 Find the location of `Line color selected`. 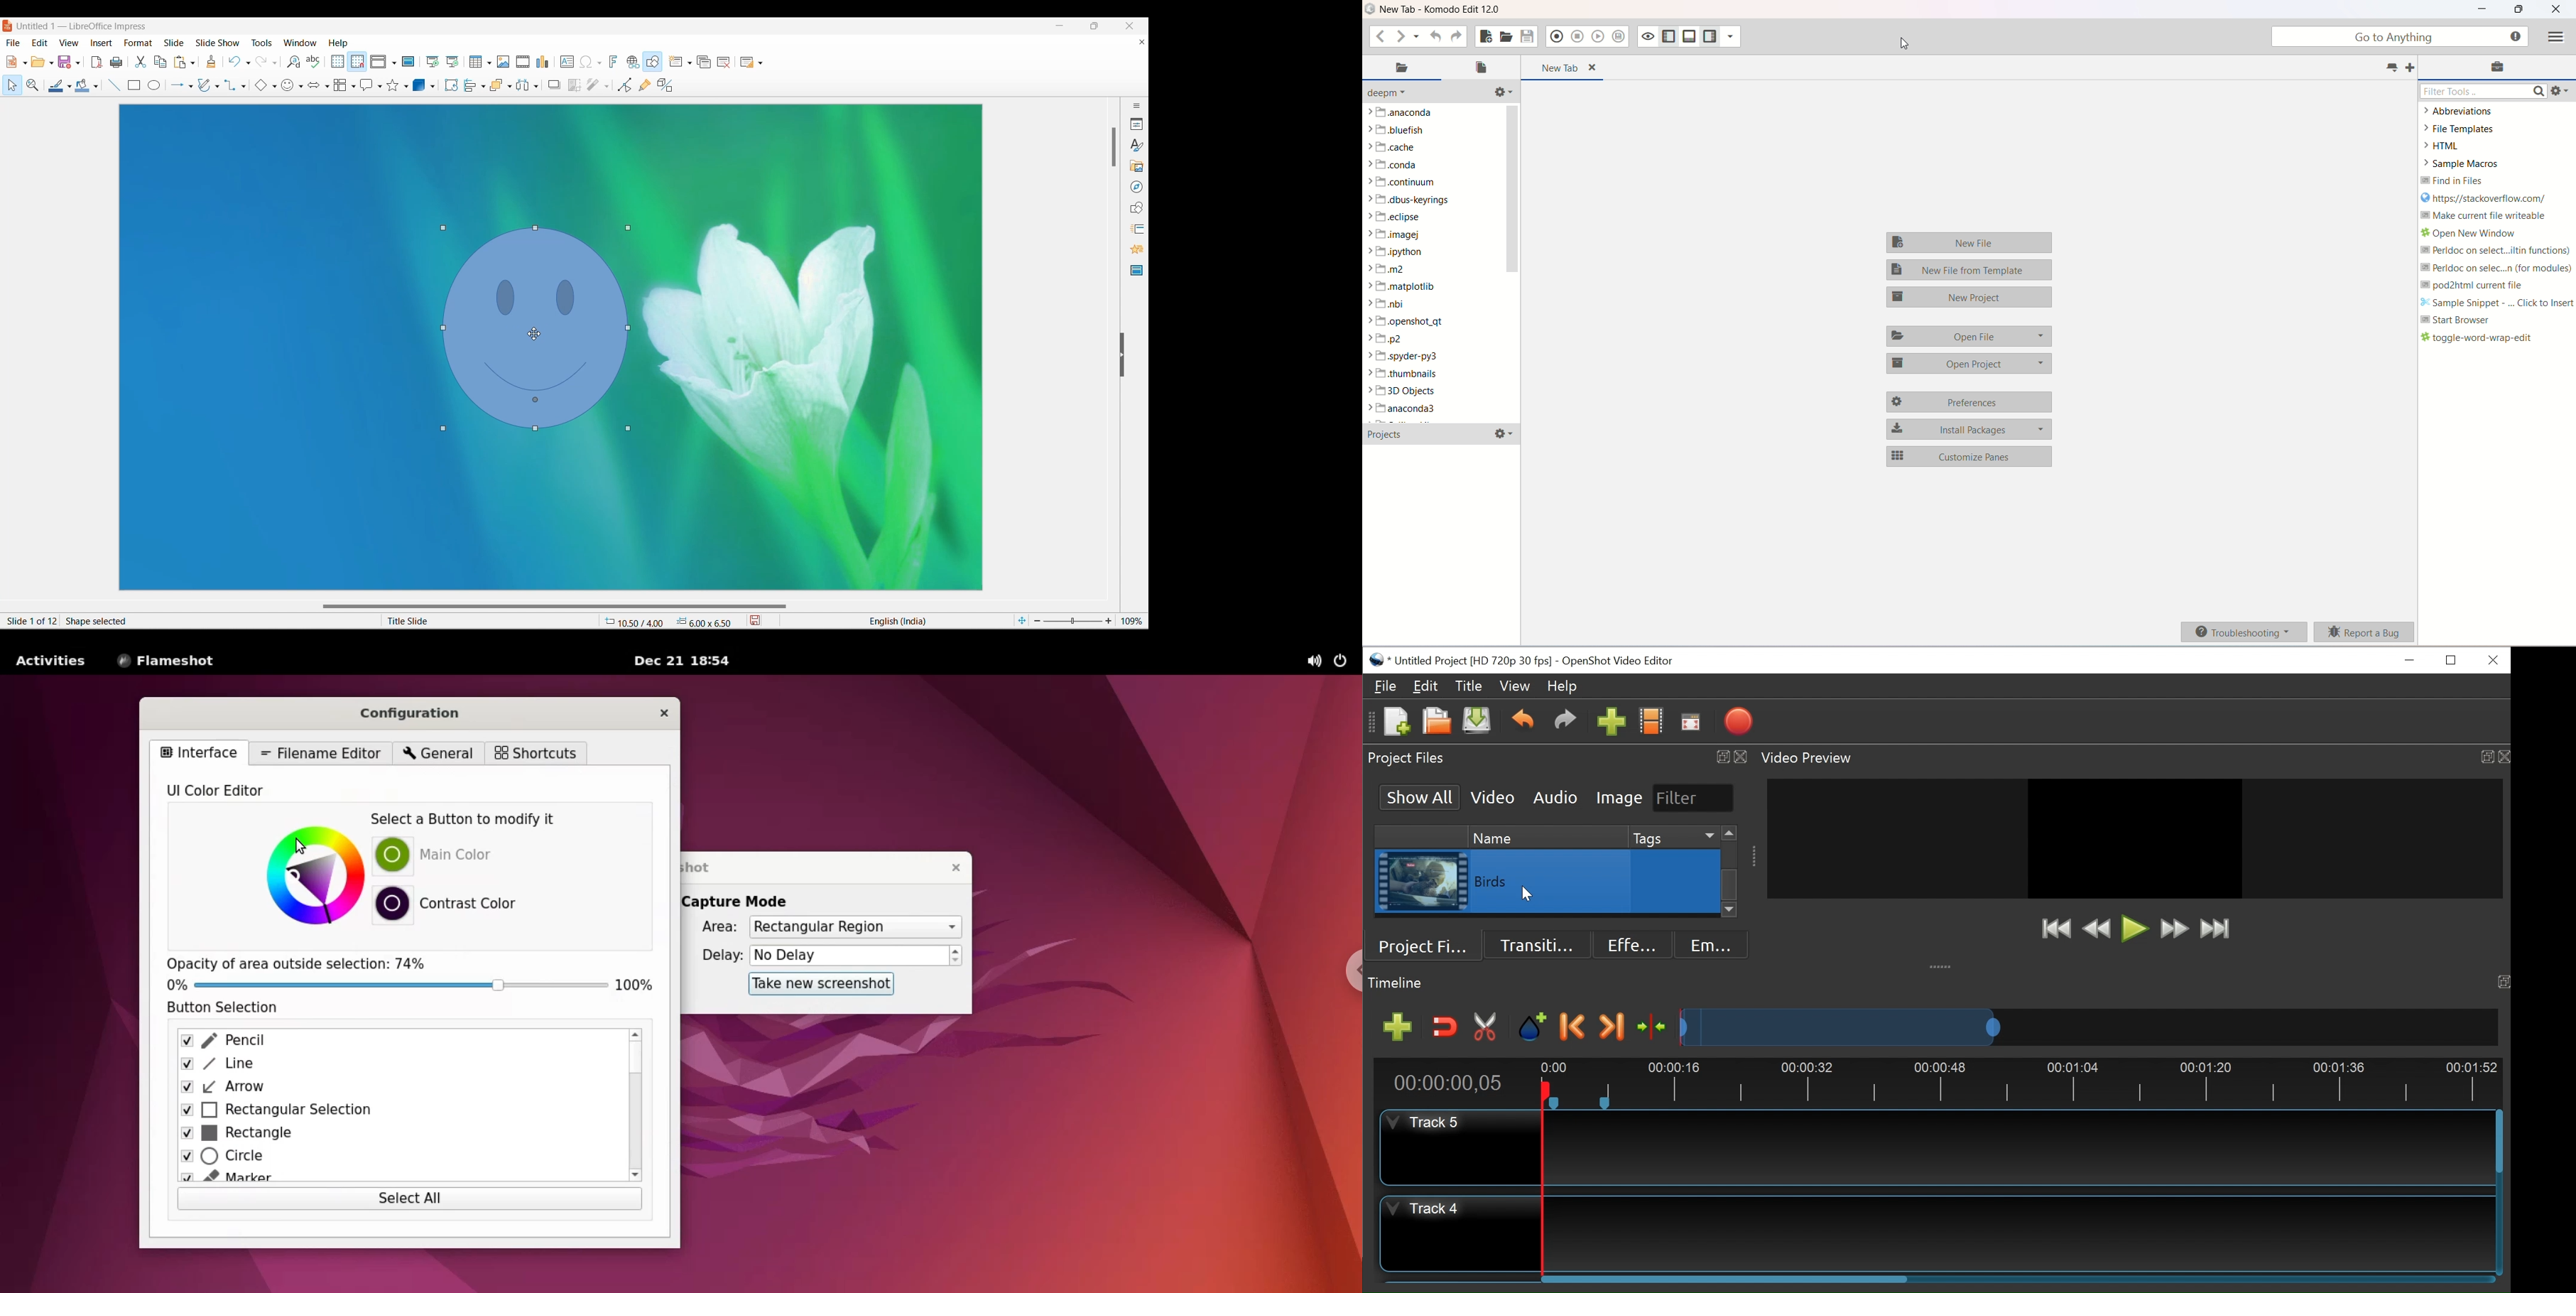

Line color selected is located at coordinates (56, 86).